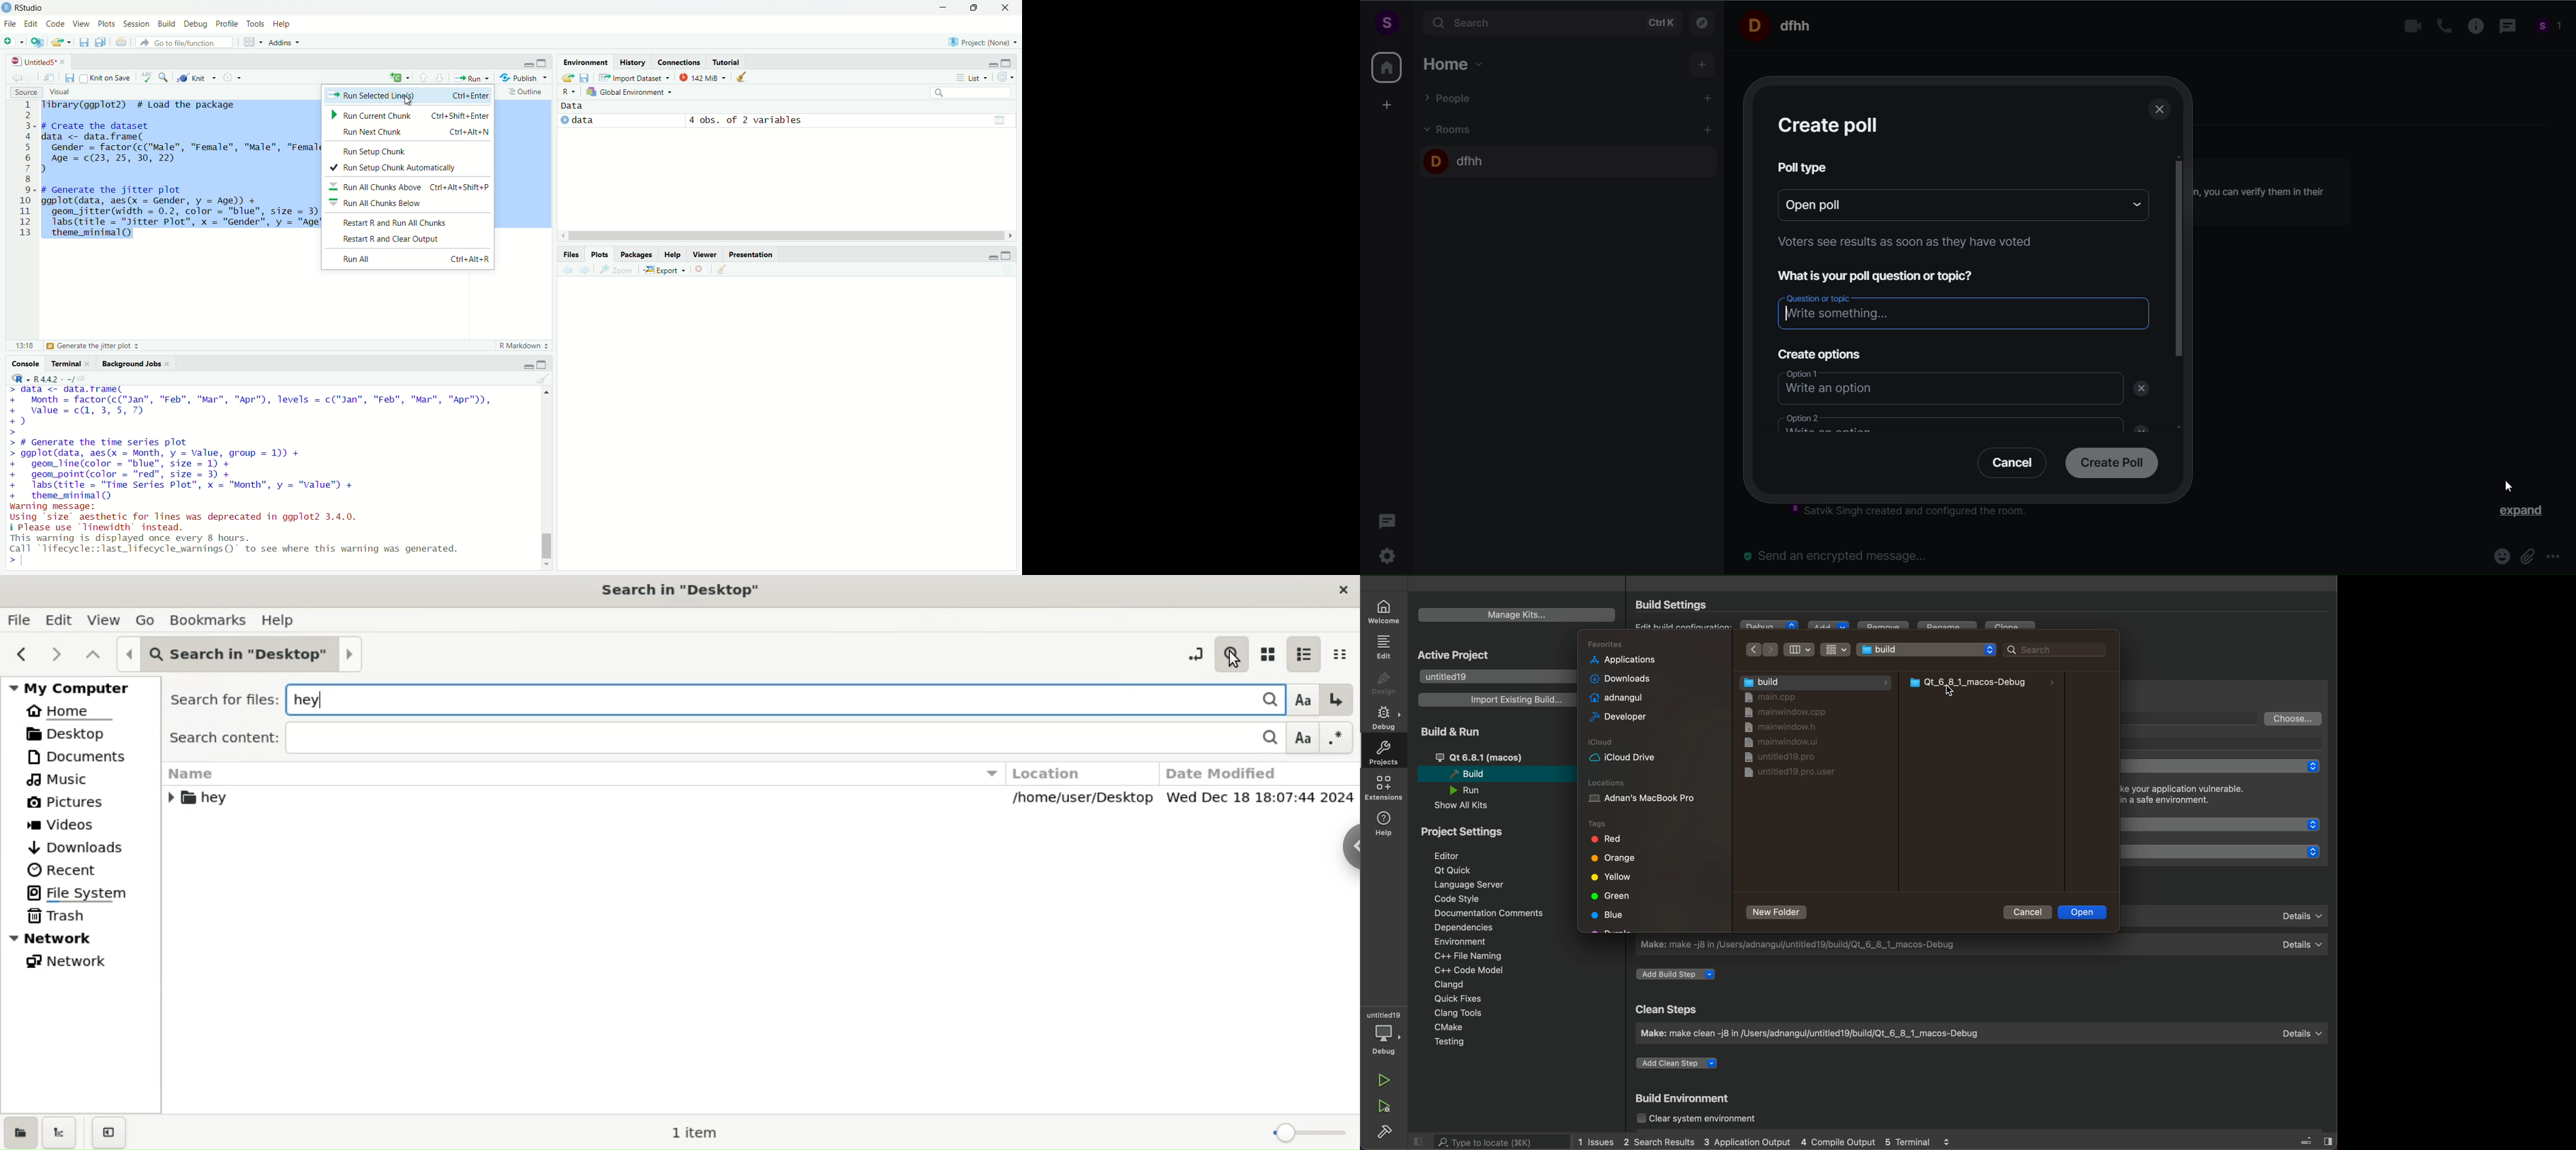 The image size is (2576, 1176). I want to click on outline, so click(526, 92).